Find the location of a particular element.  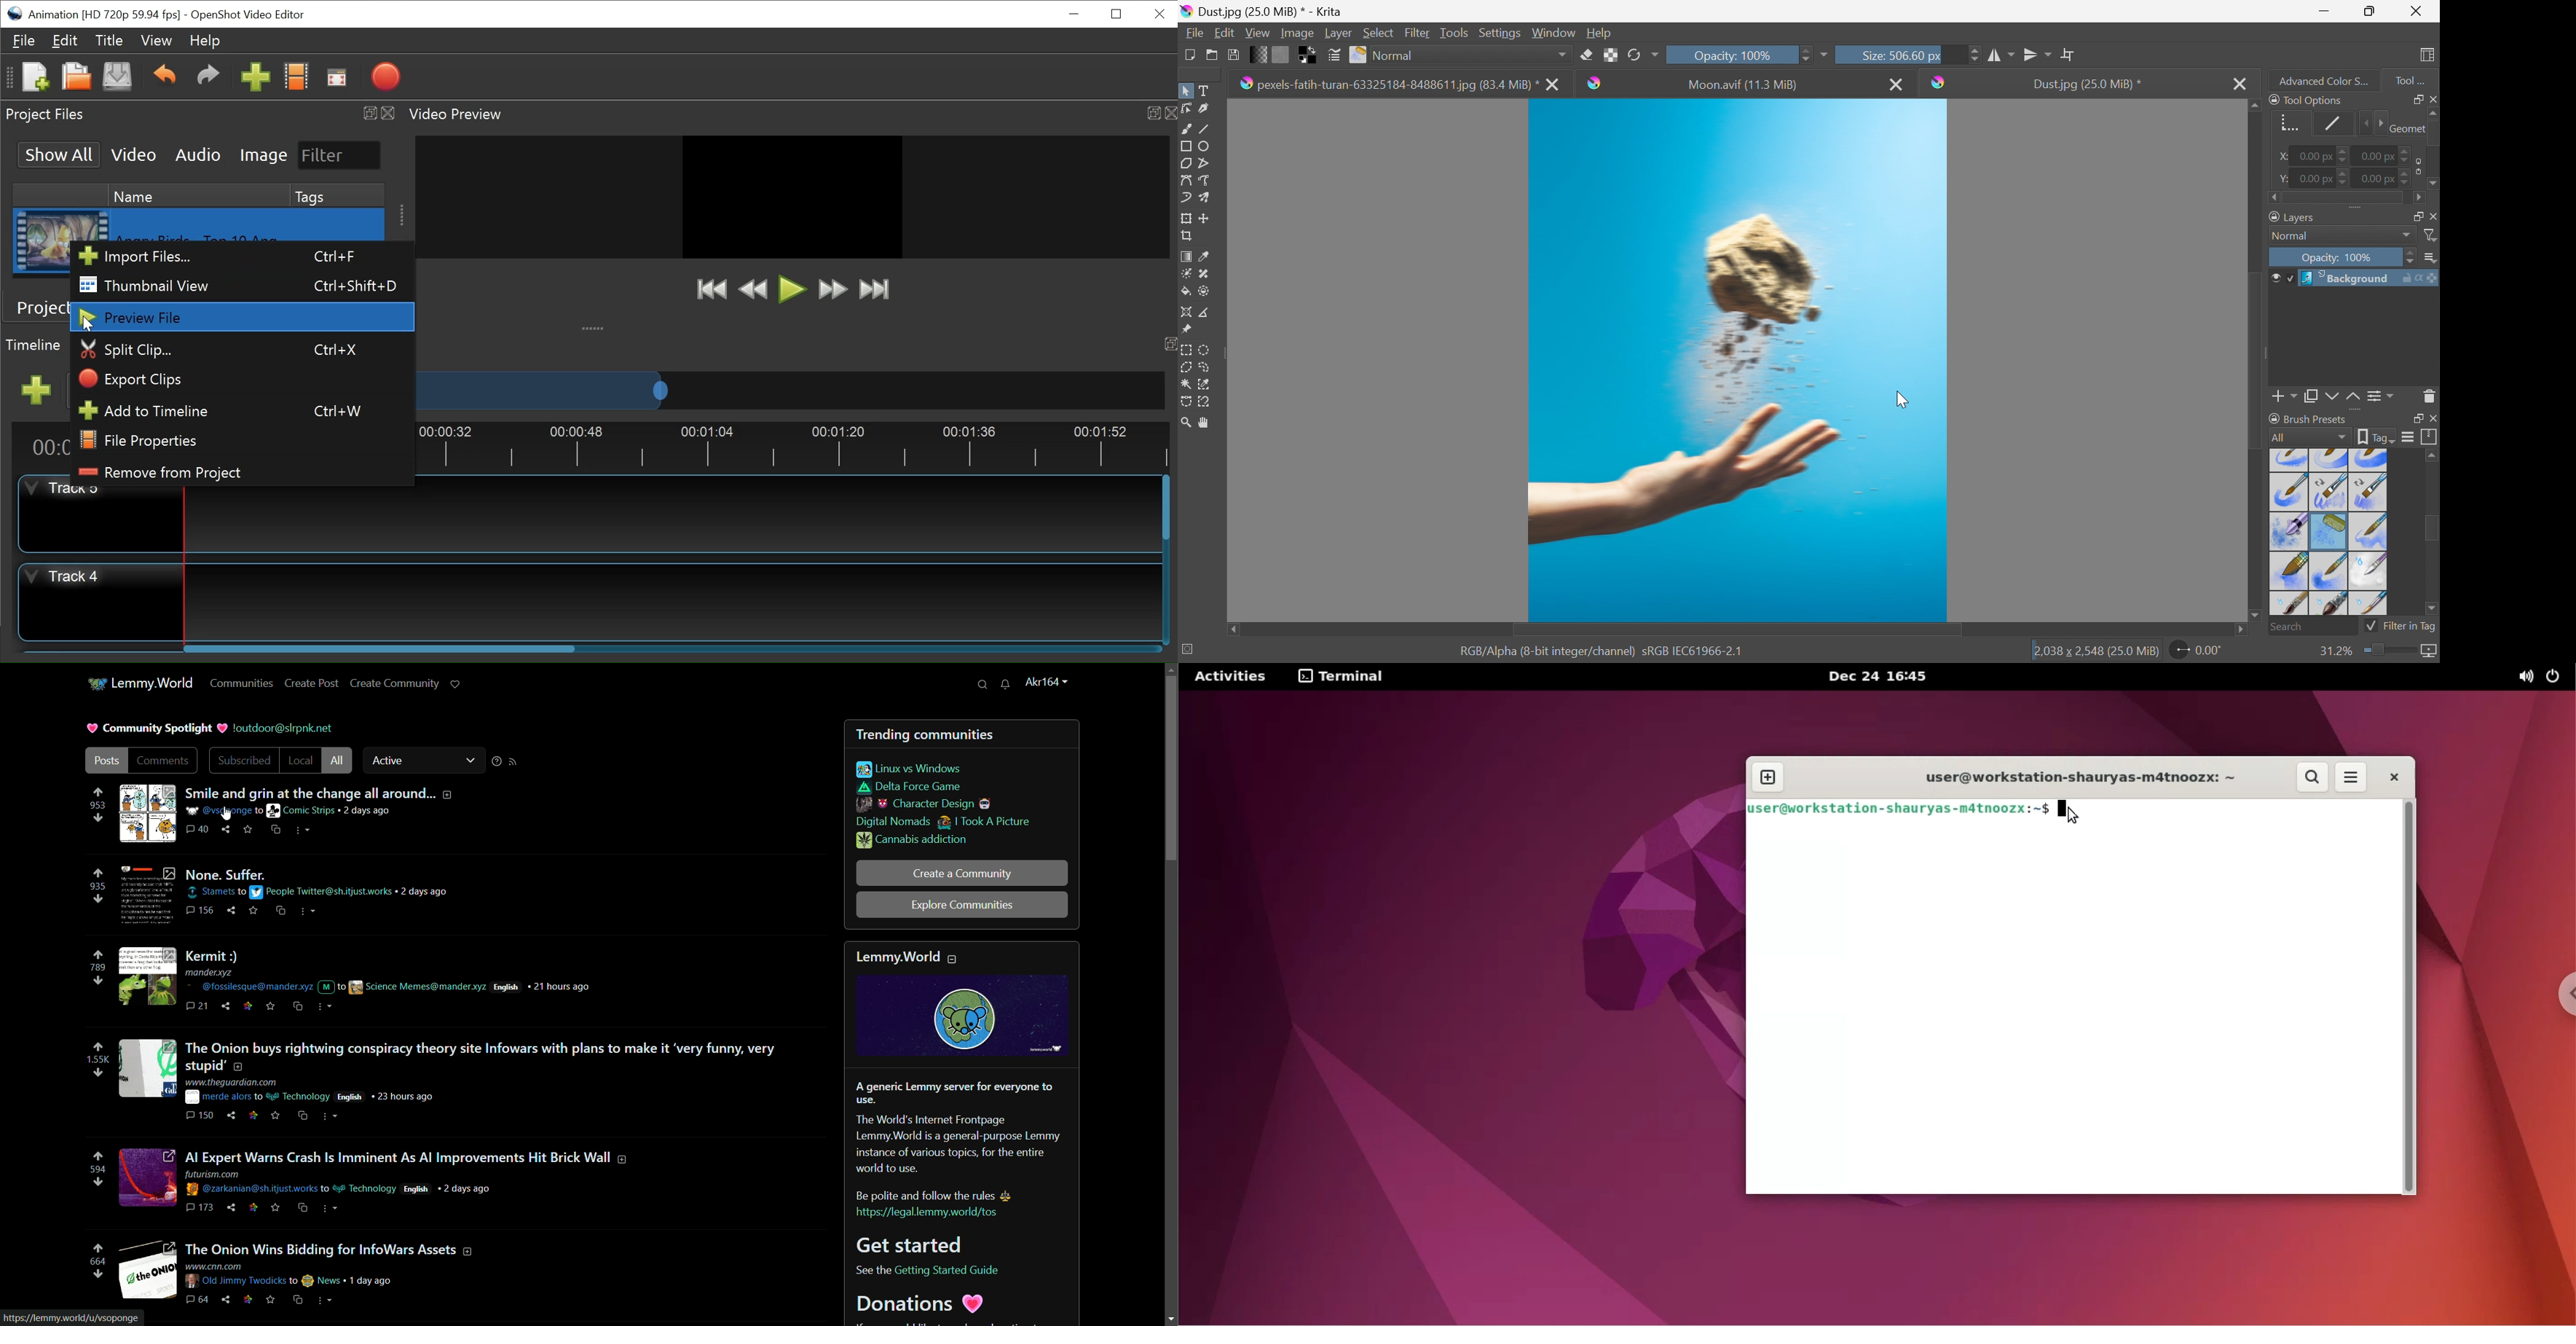

New Project is located at coordinates (34, 76).